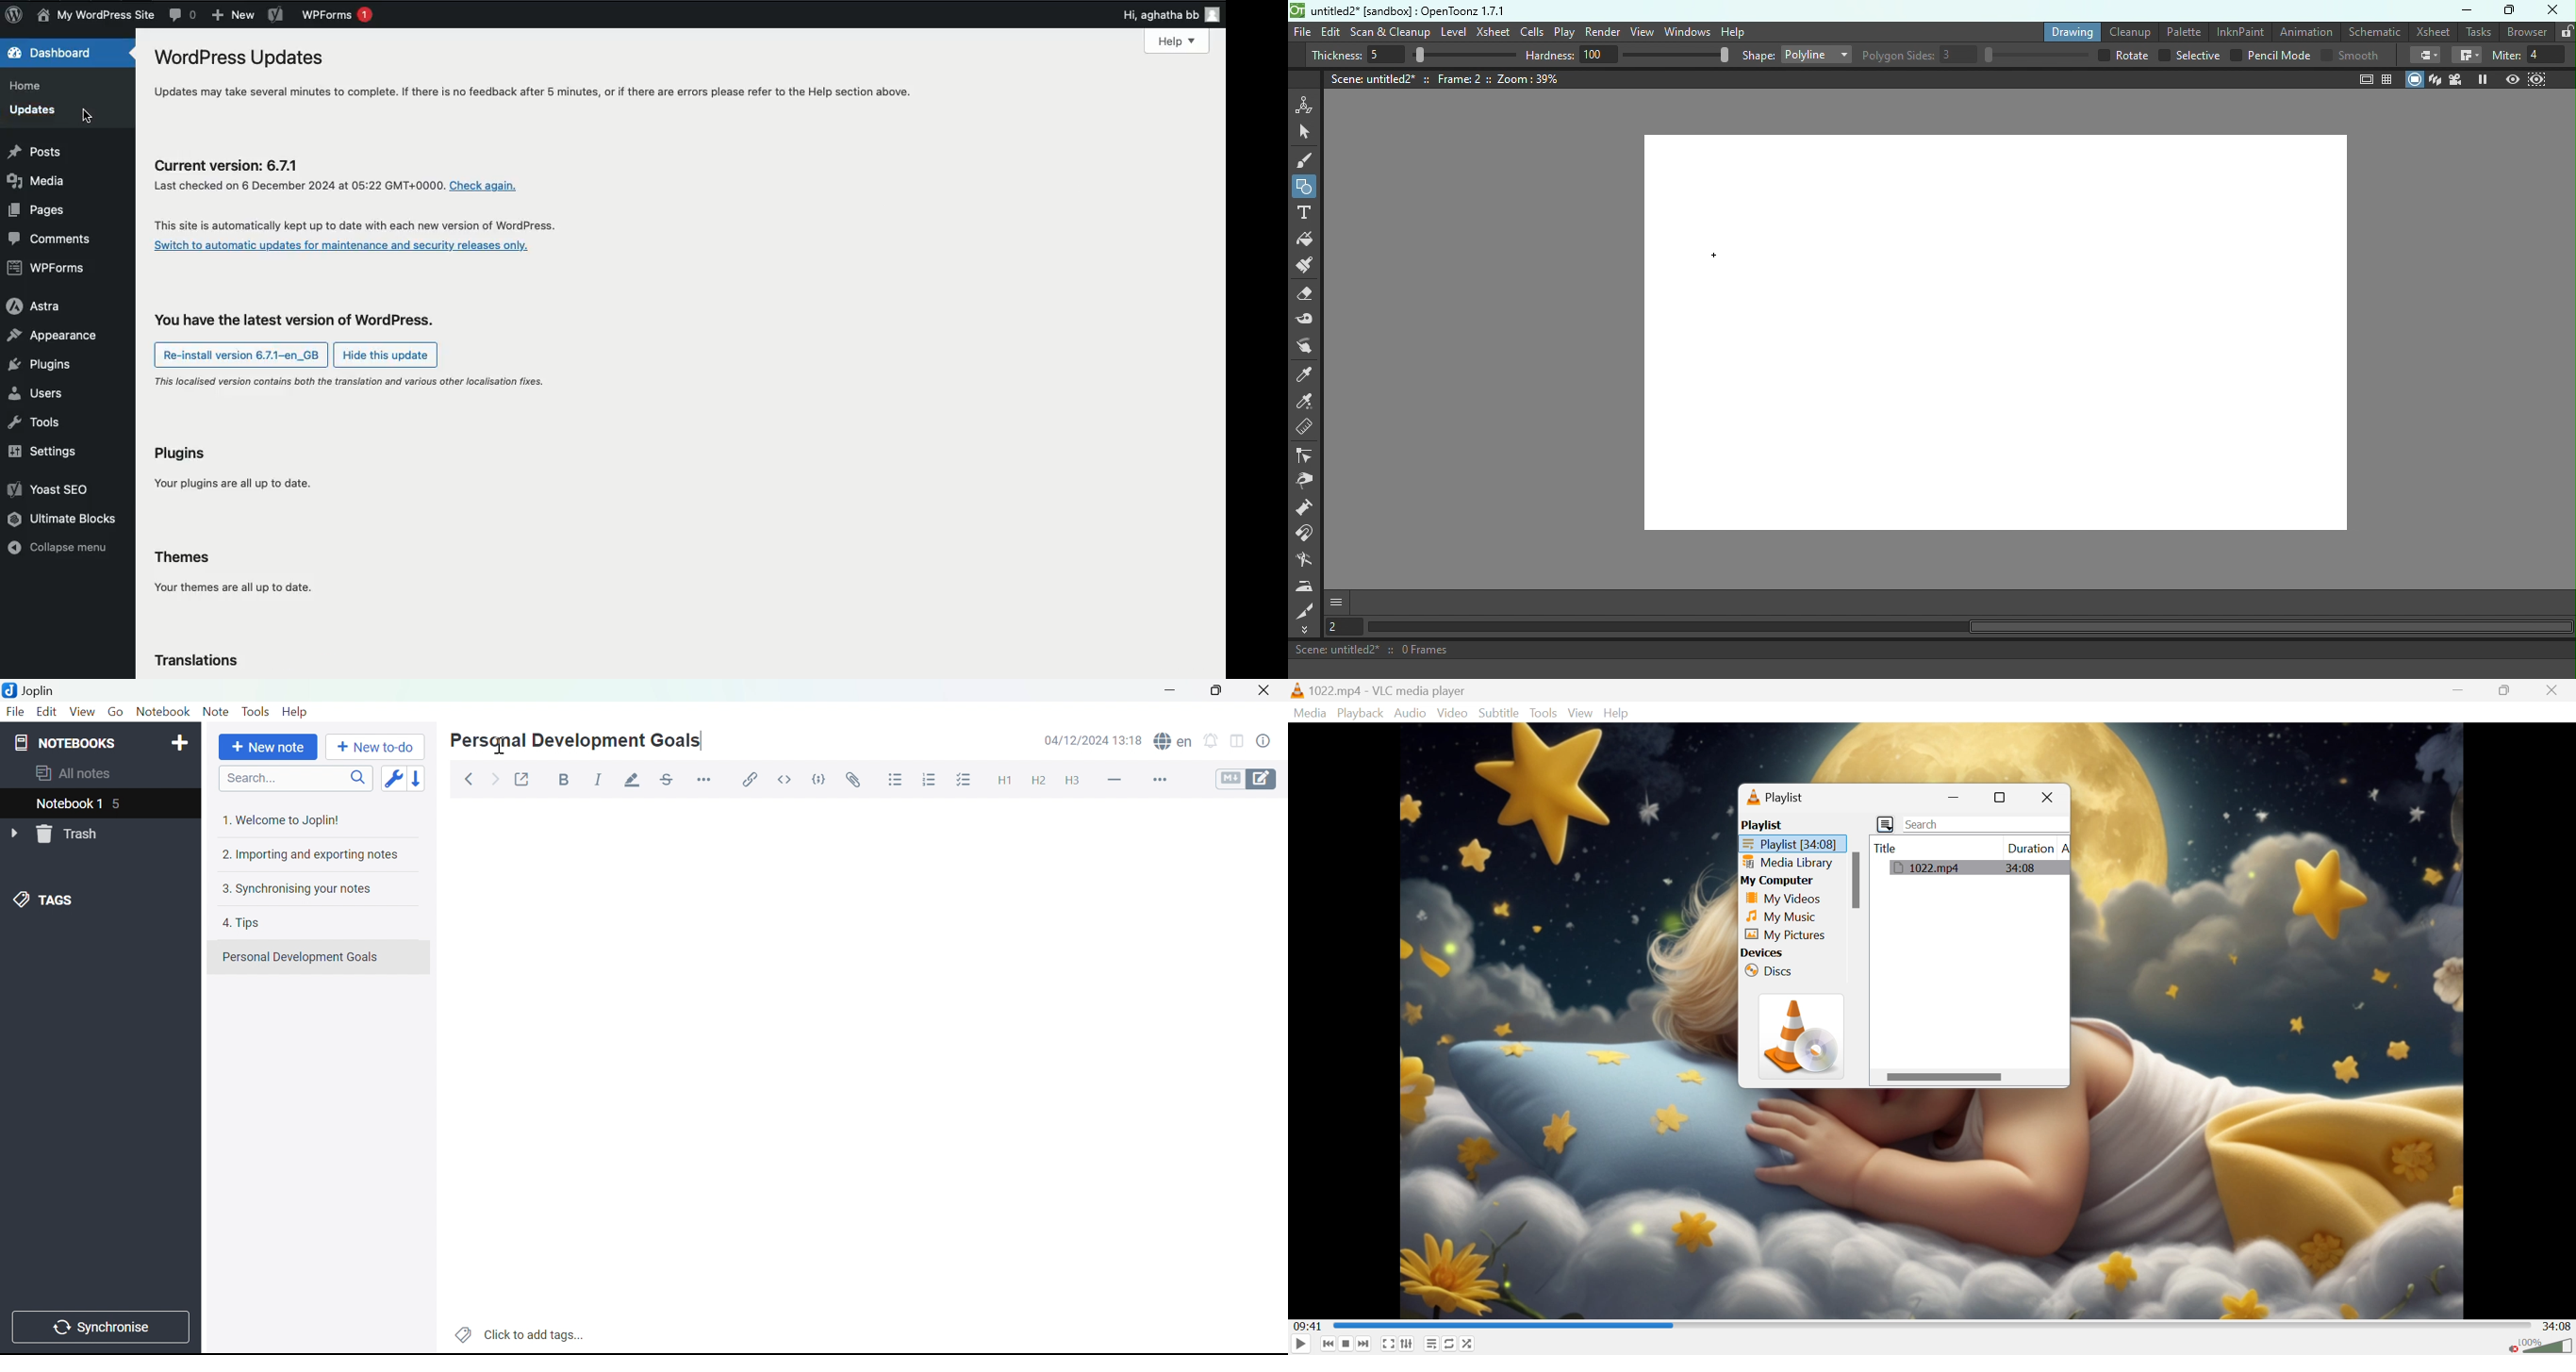 Image resolution: width=2576 pixels, height=1372 pixels. Describe the element at coordinates (1072, 781) in the screenshot. I see `Heading 3` at that location.